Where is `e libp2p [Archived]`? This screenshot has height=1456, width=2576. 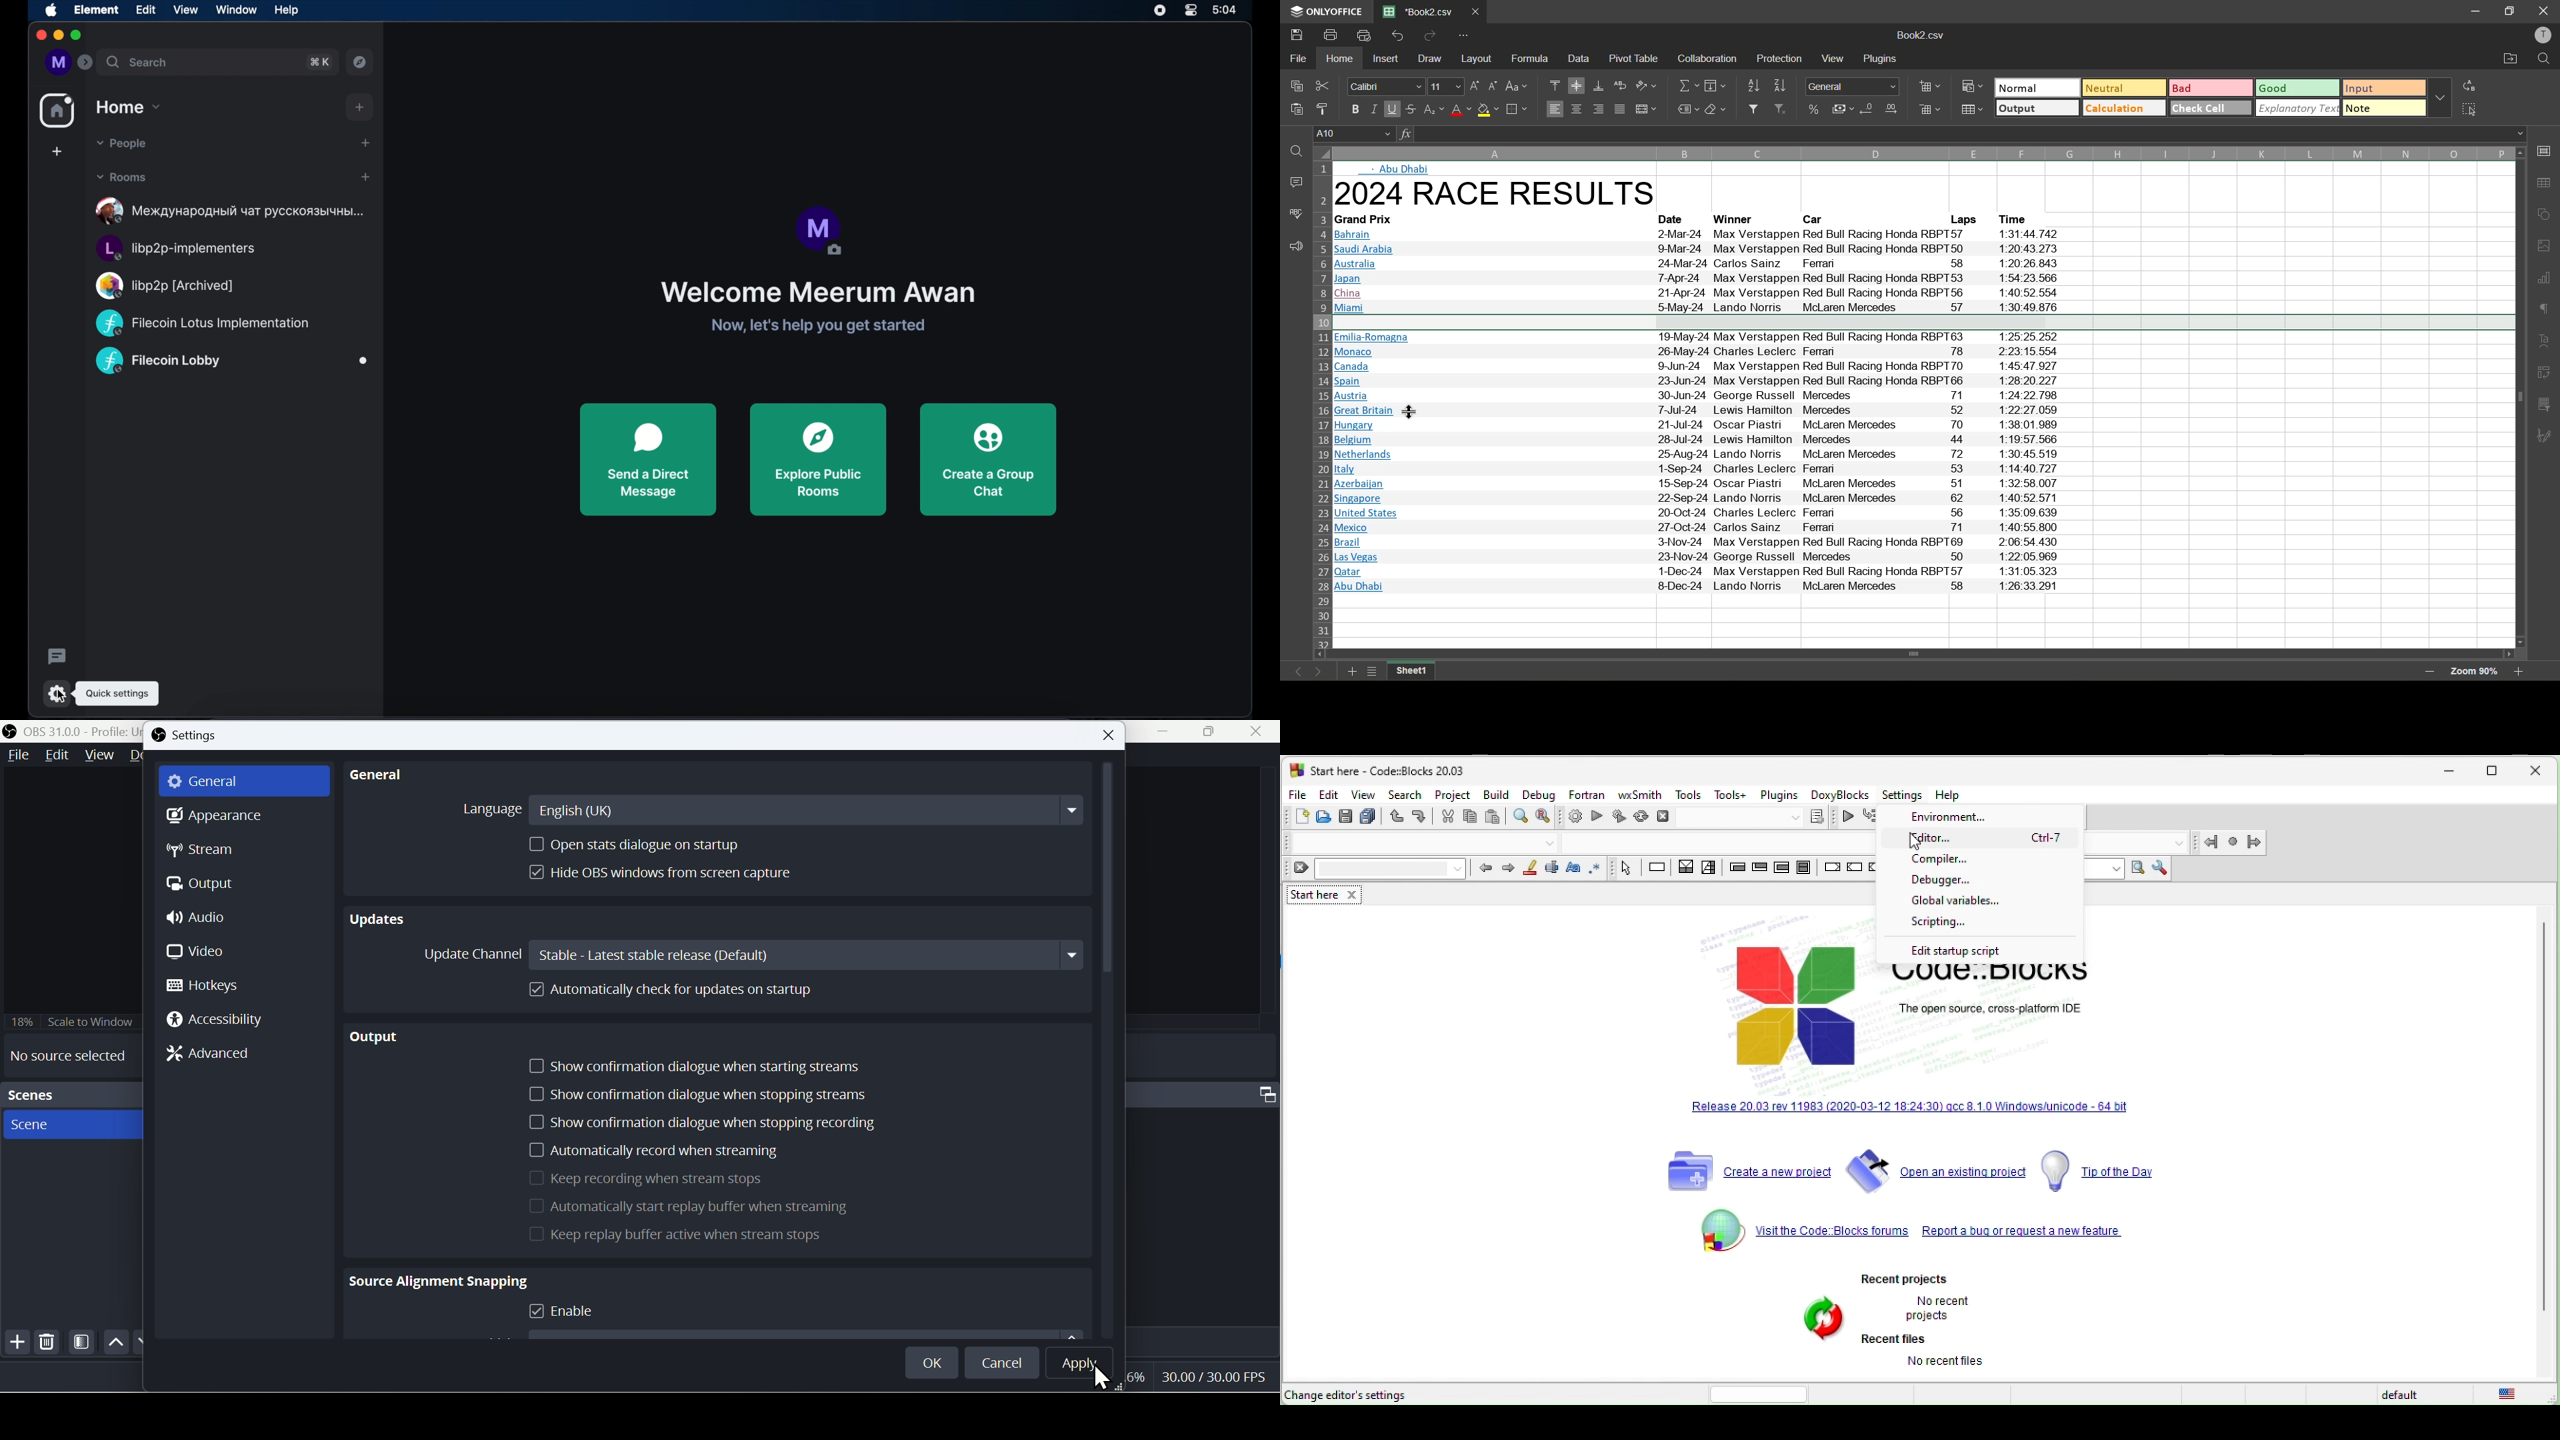 e libp2p [Archived] is located at coordinates (169, 283).